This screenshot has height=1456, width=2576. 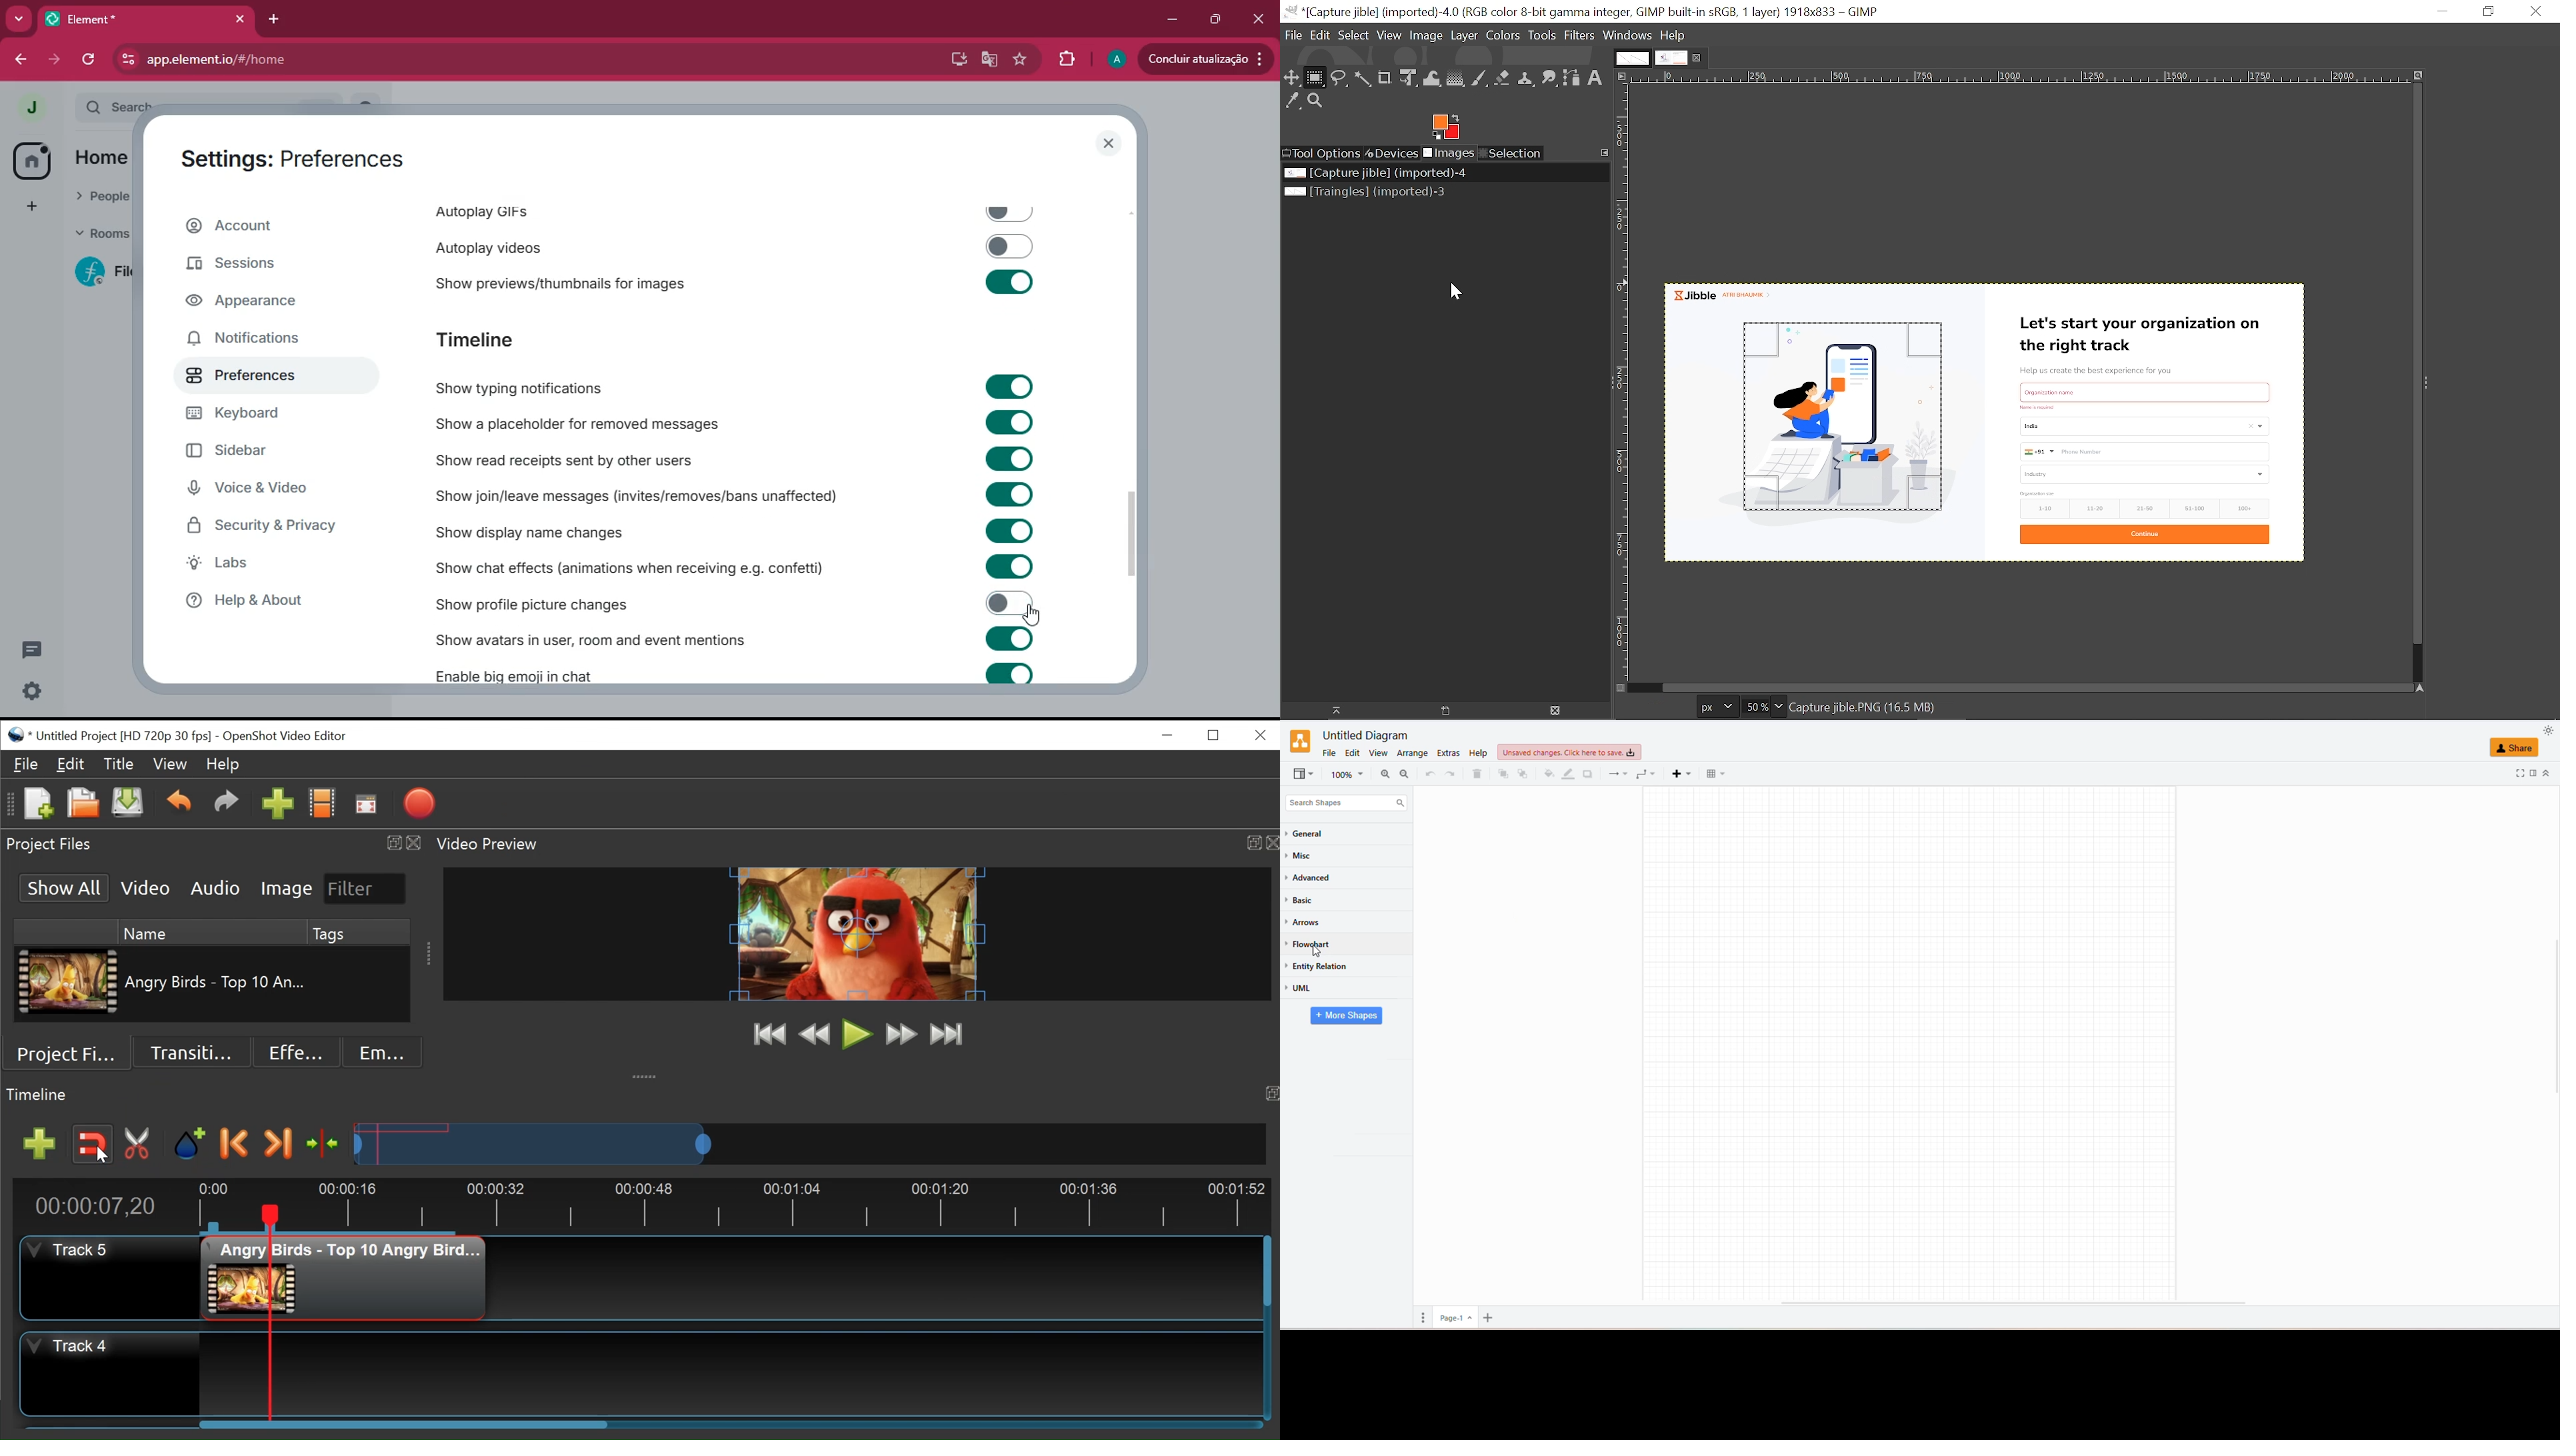 What do you see at coordinates (225, 806) in the screenshot?
I see `Redo` at bounding box center [225, 806].